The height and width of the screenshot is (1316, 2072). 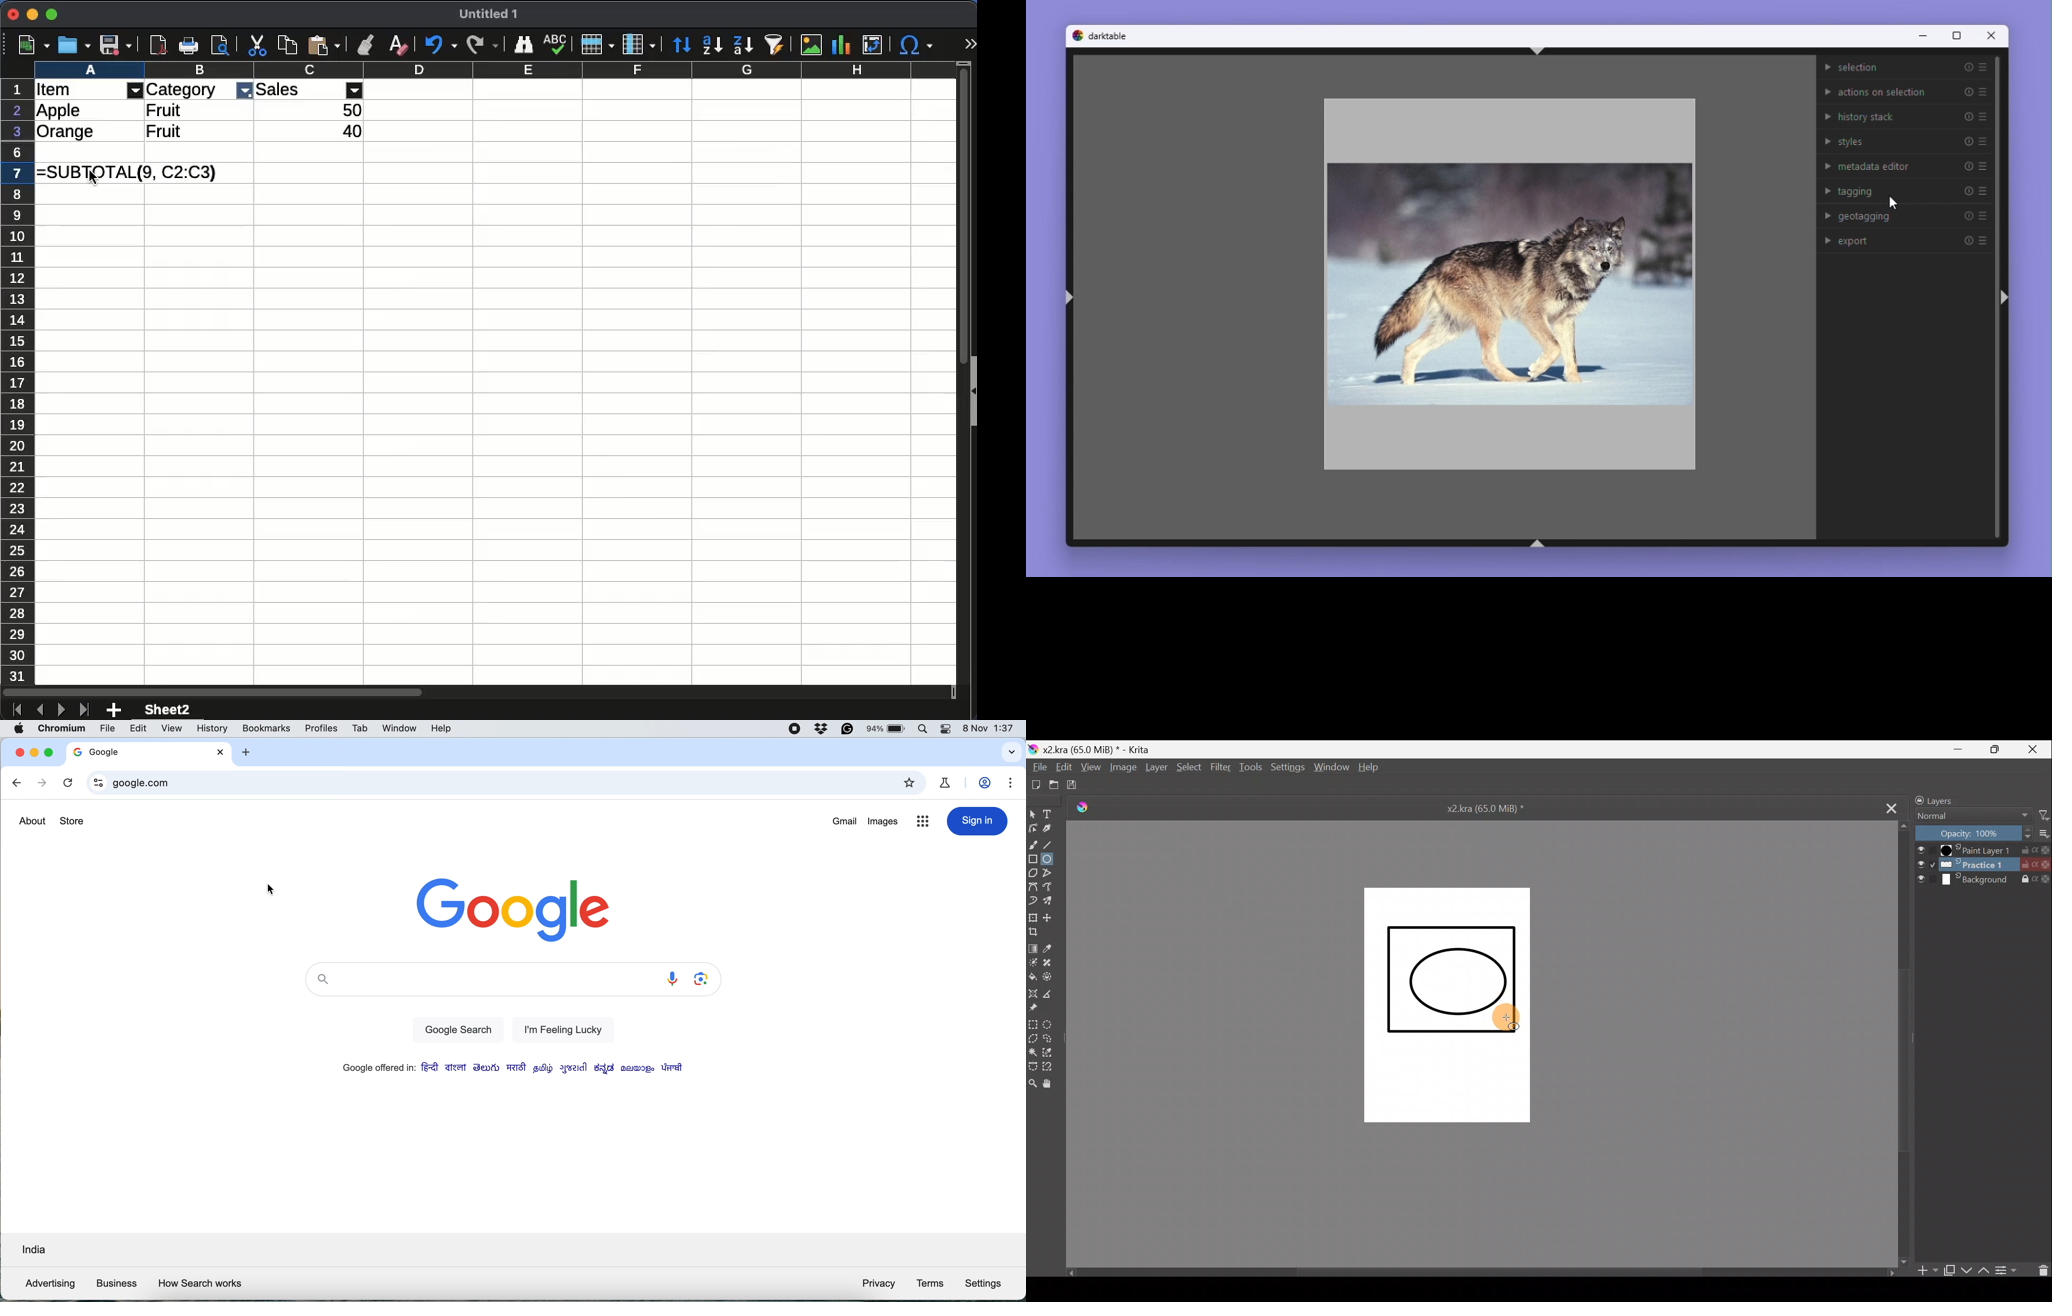 I want to click on cursor, so click(x=1896, y=202).